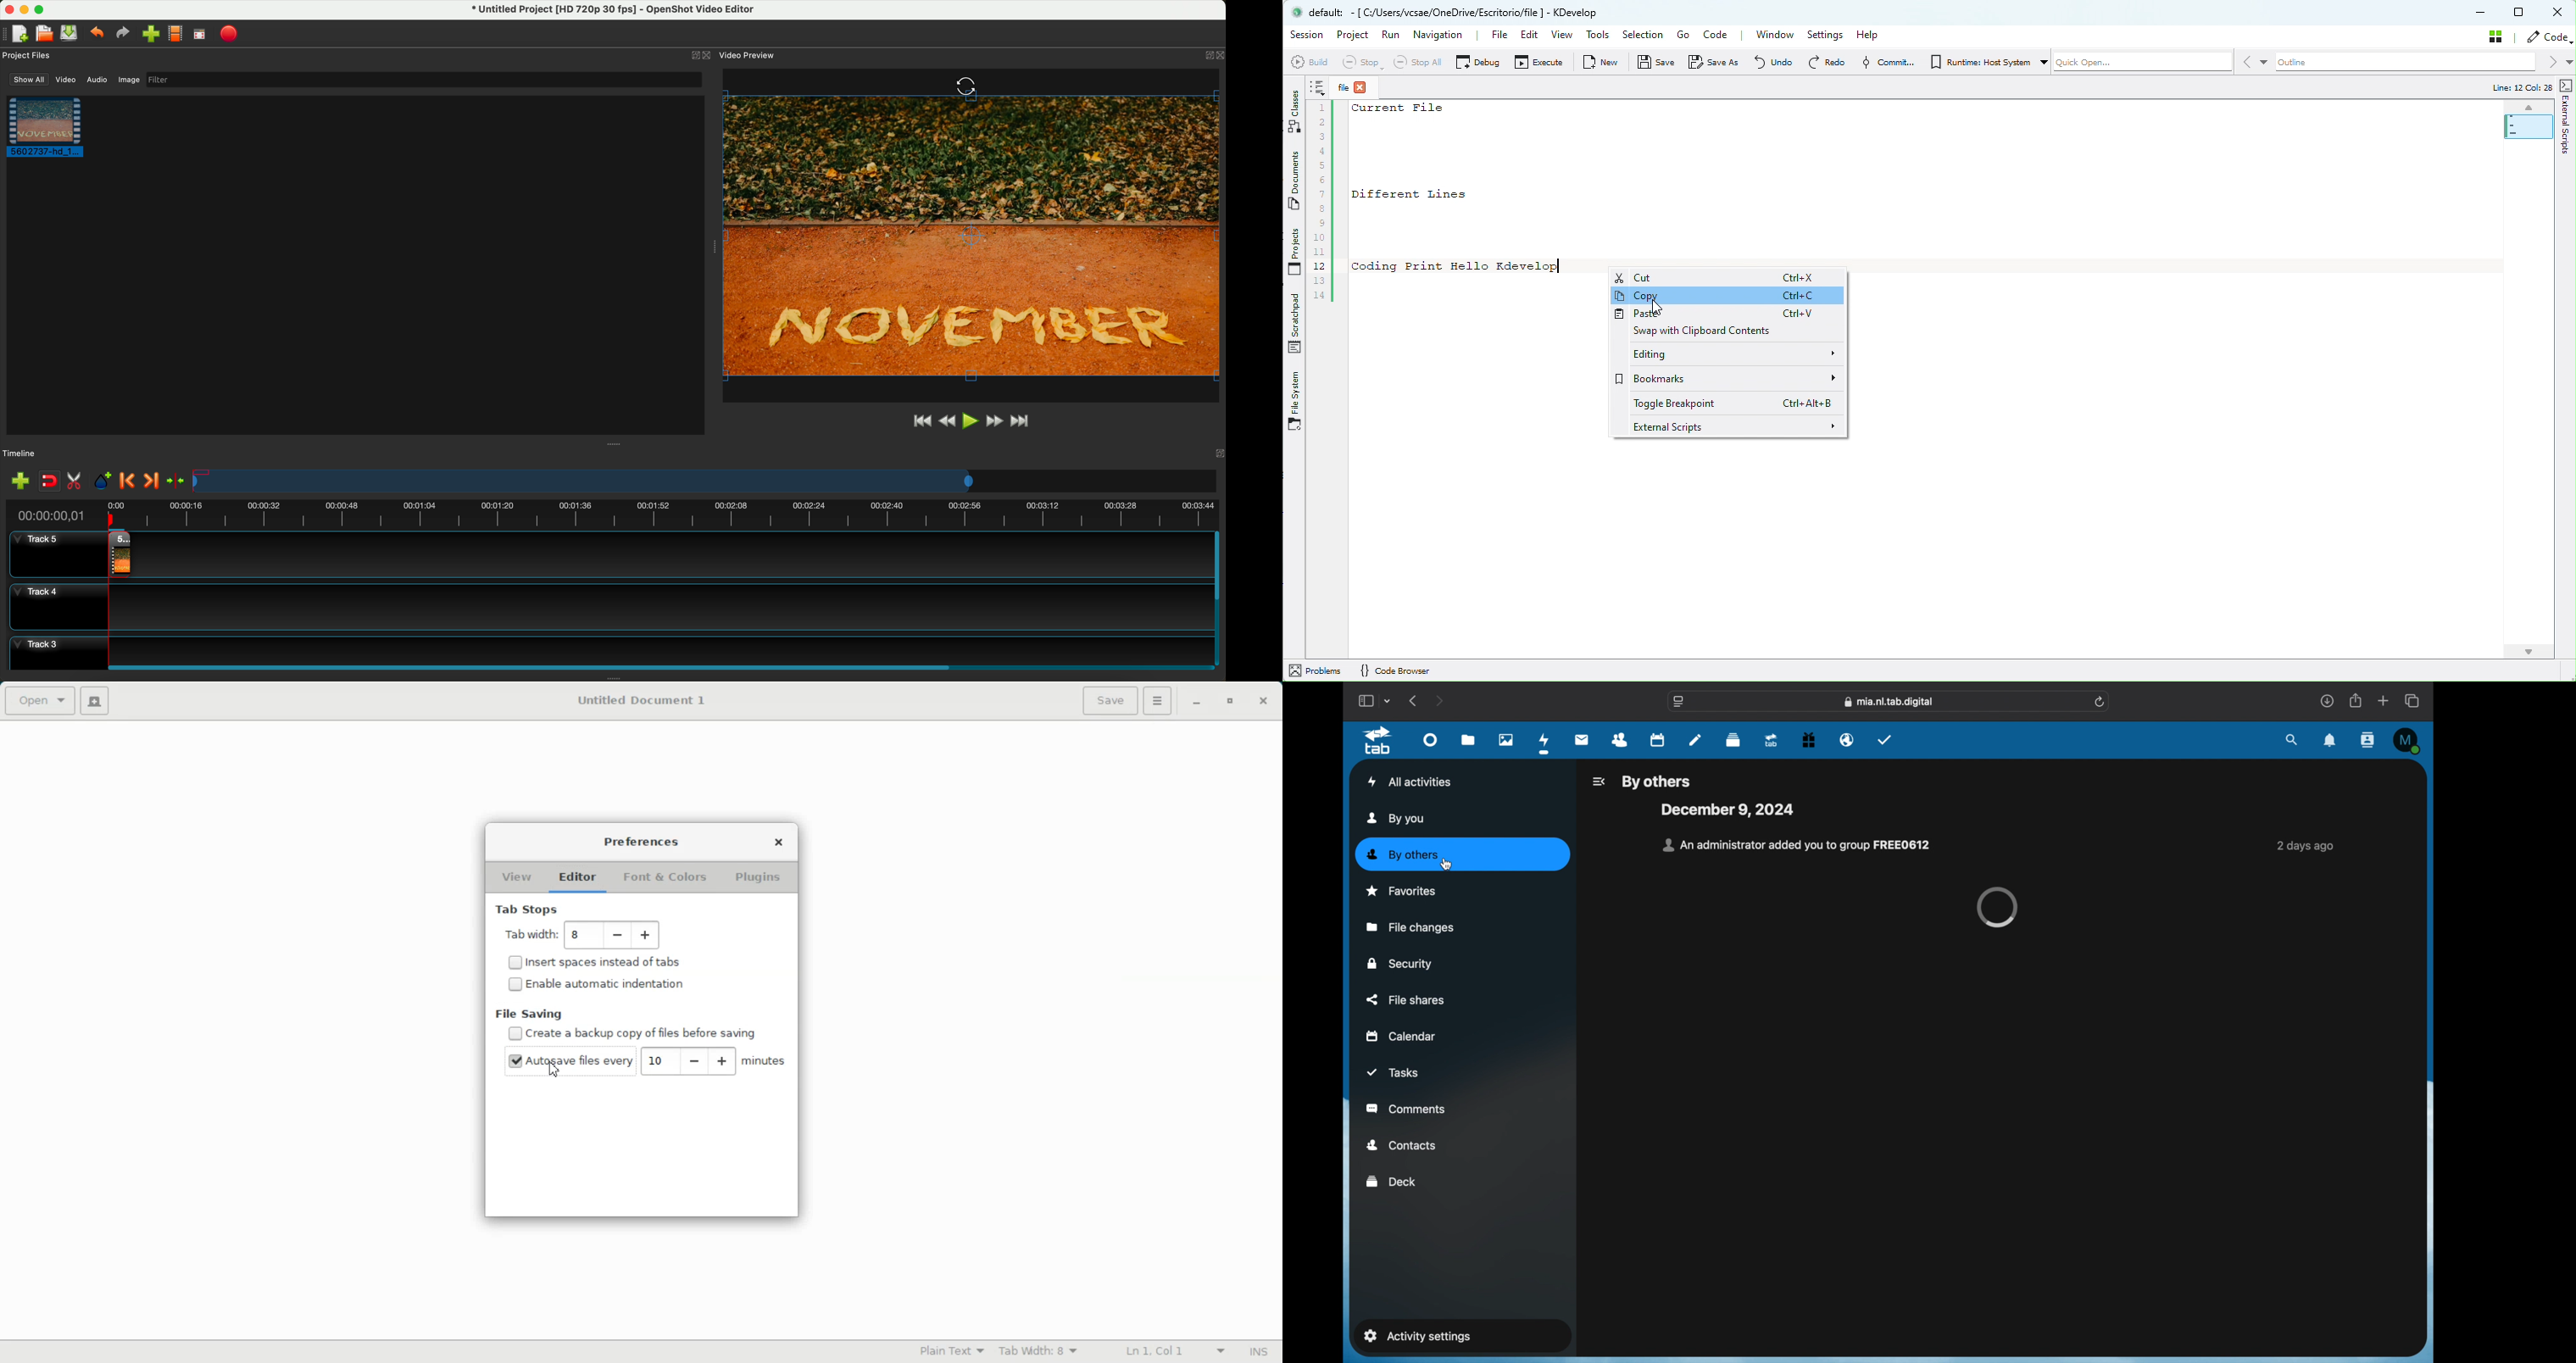 This screenshot has height=1372, width=2576. Describe the element at coordinates (29, 79) in the screenshot. I see `show all` at that location.